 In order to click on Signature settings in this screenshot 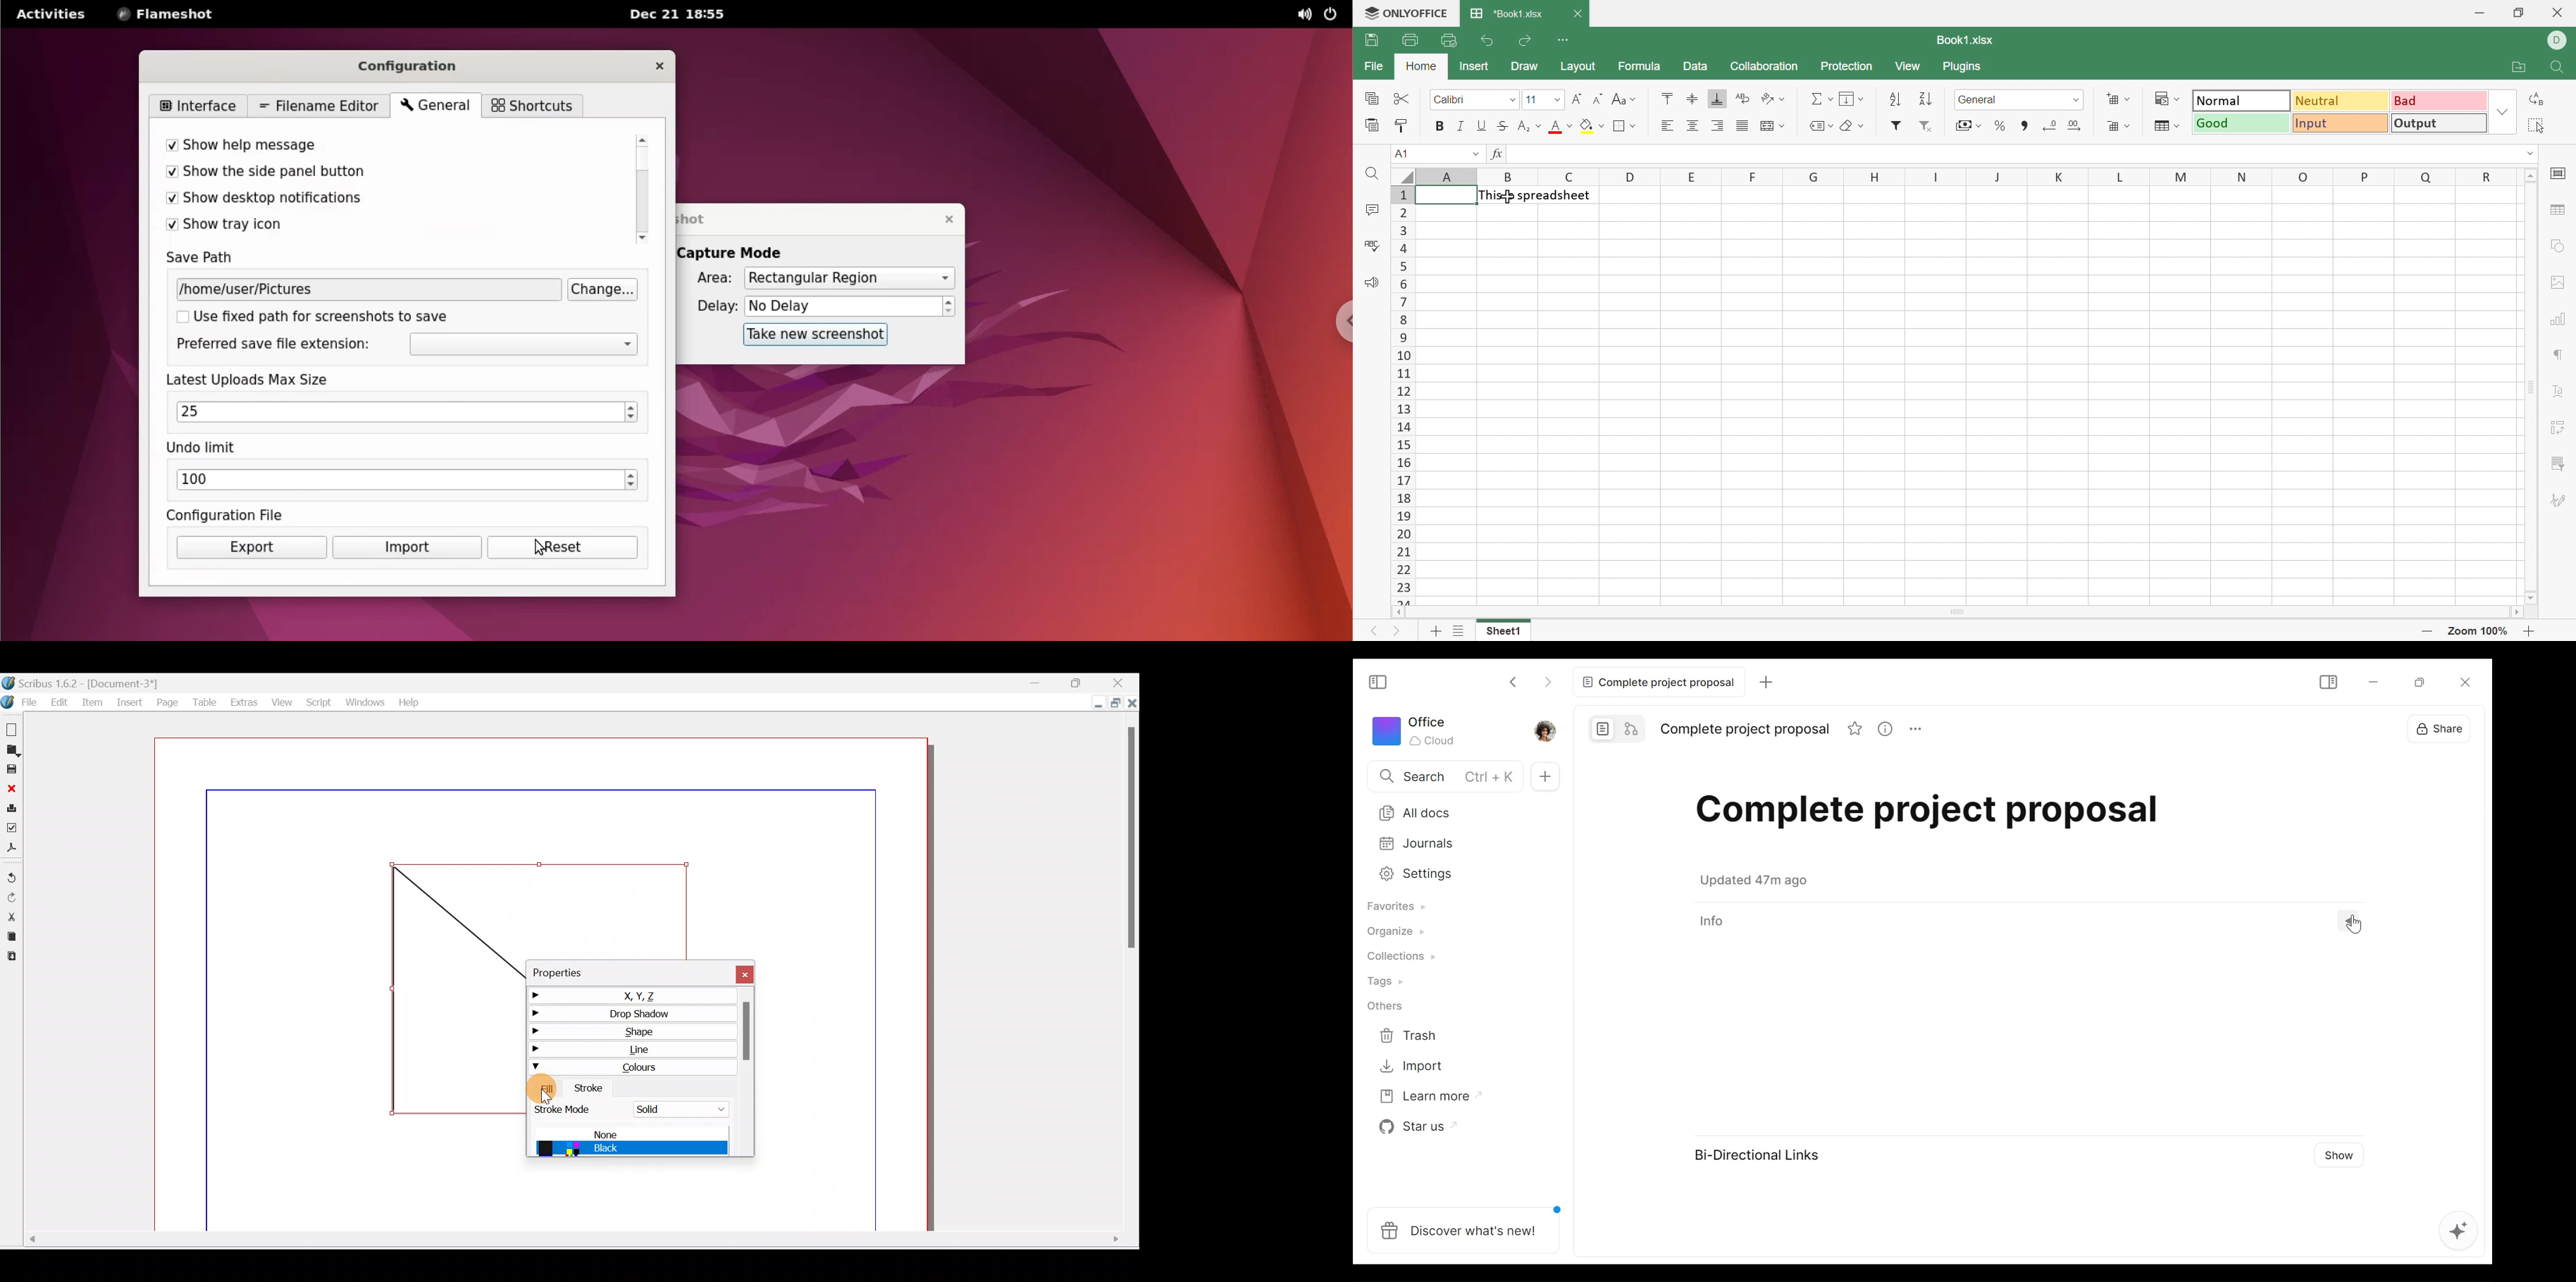, I will do `click(2557, 501)`.